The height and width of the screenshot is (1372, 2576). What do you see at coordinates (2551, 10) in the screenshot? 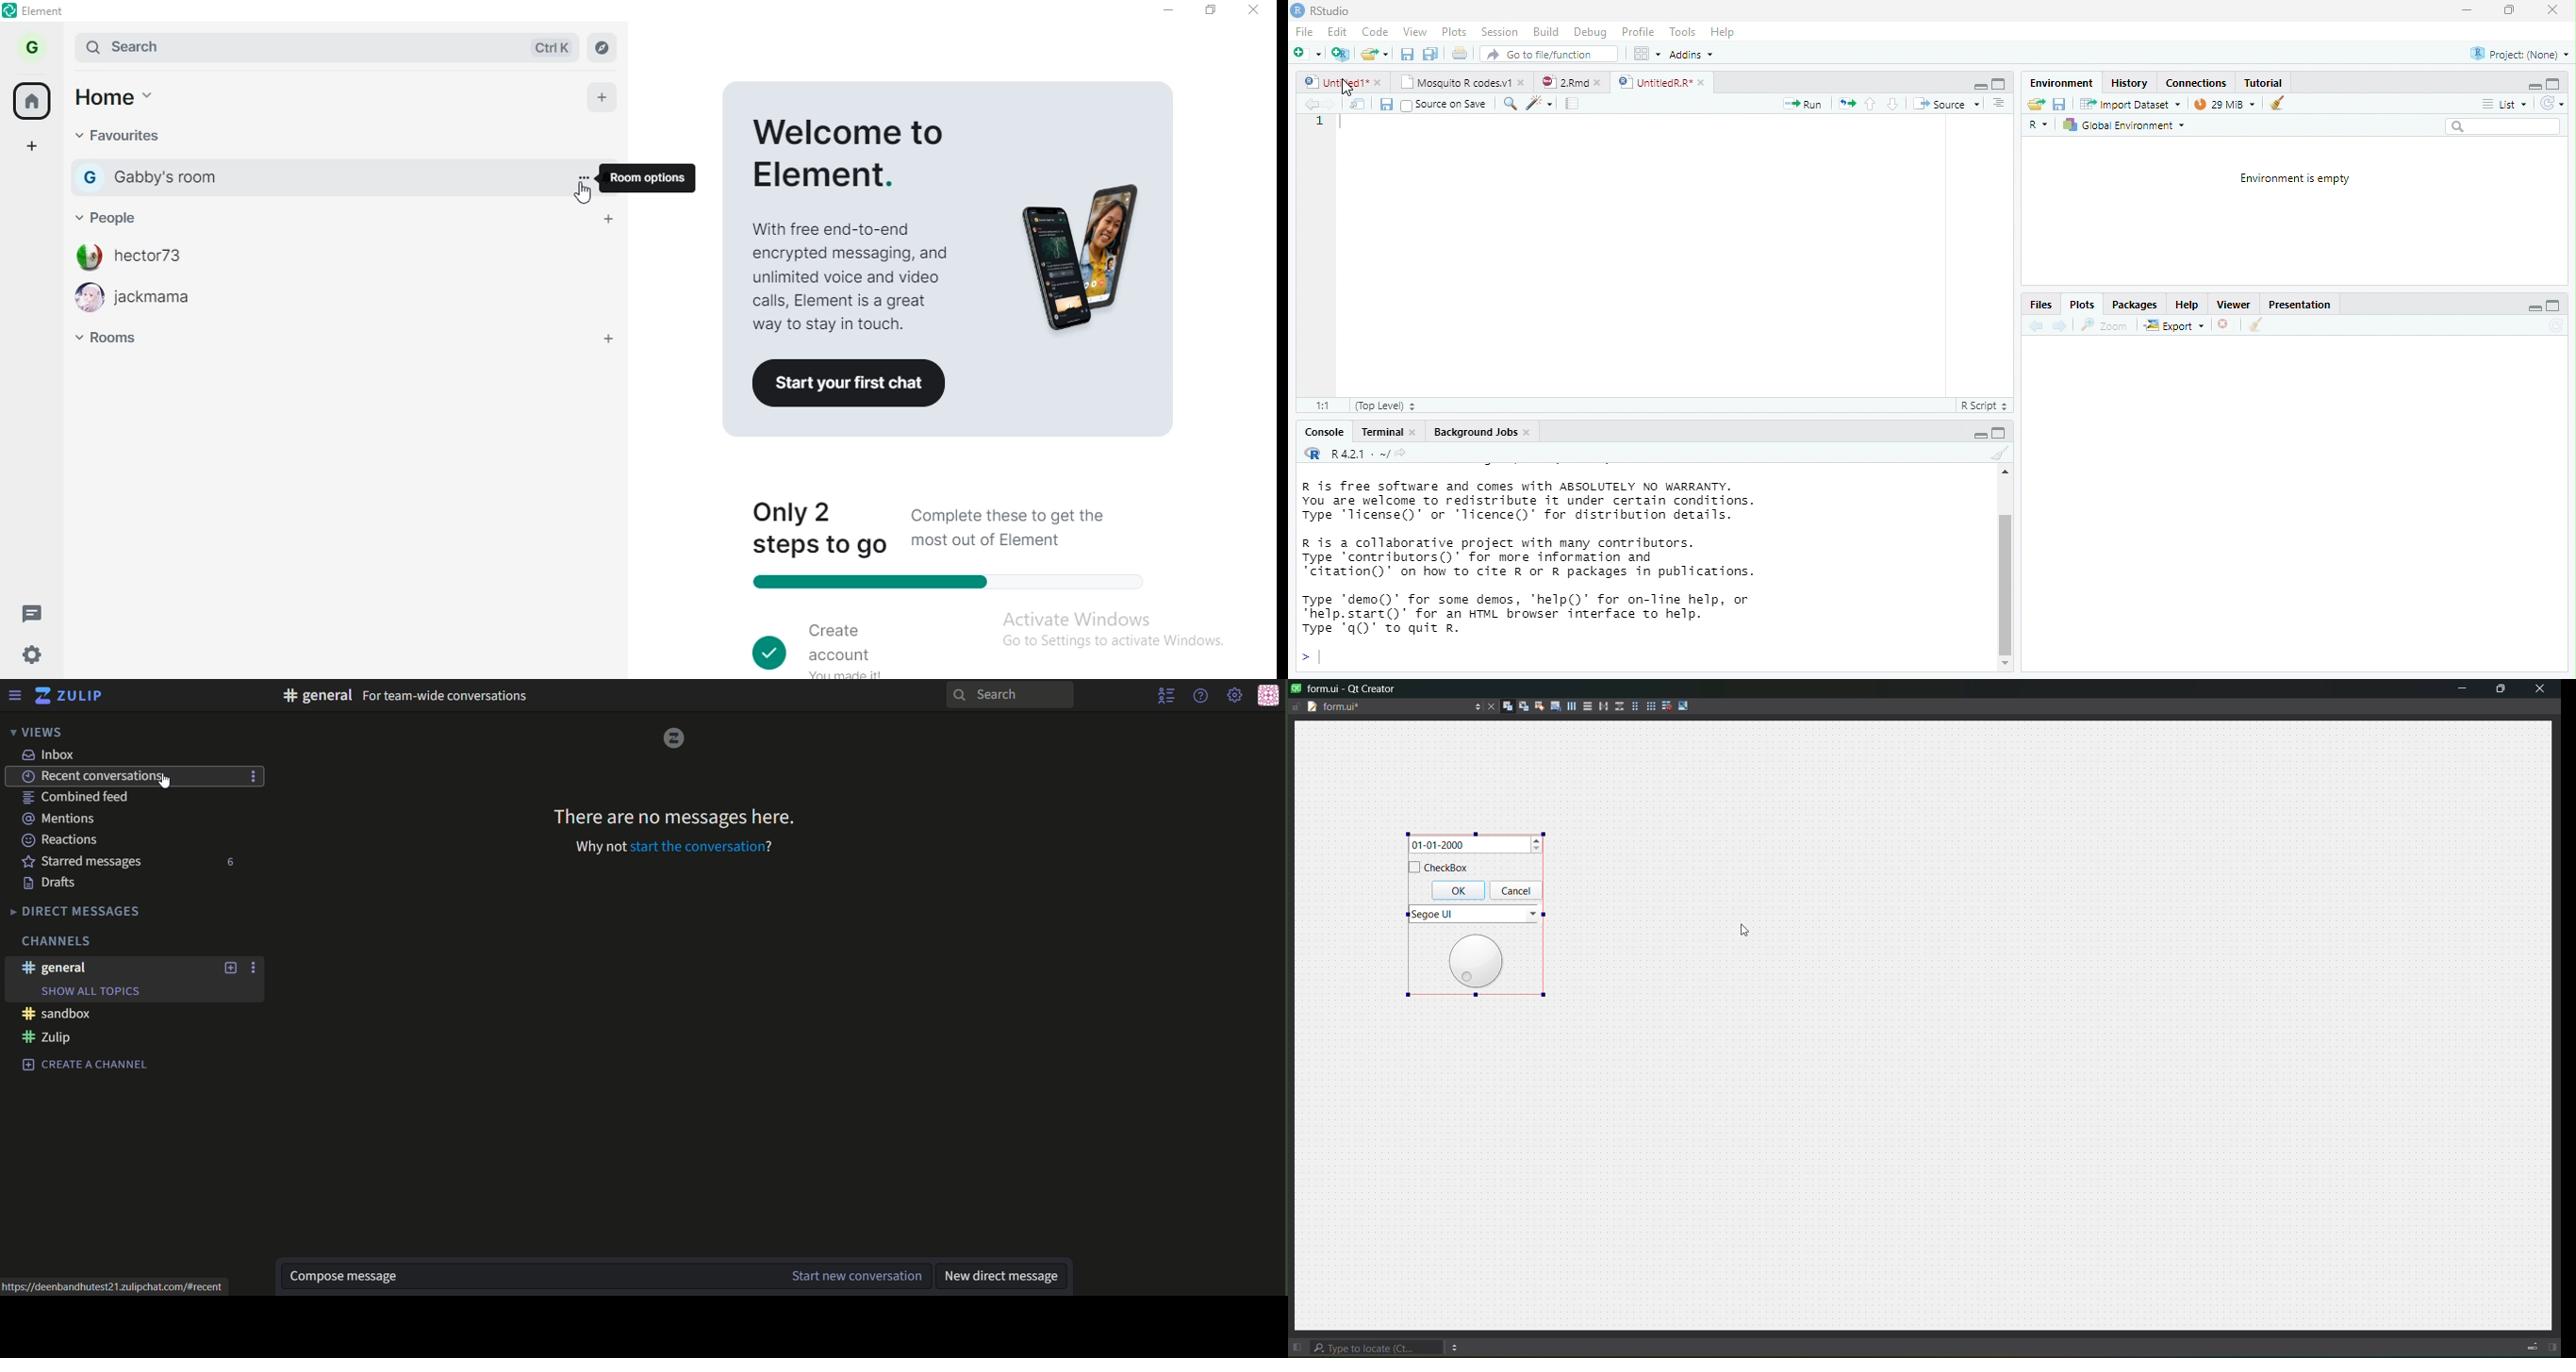
I see `close` at bounding box center [2551, 10].